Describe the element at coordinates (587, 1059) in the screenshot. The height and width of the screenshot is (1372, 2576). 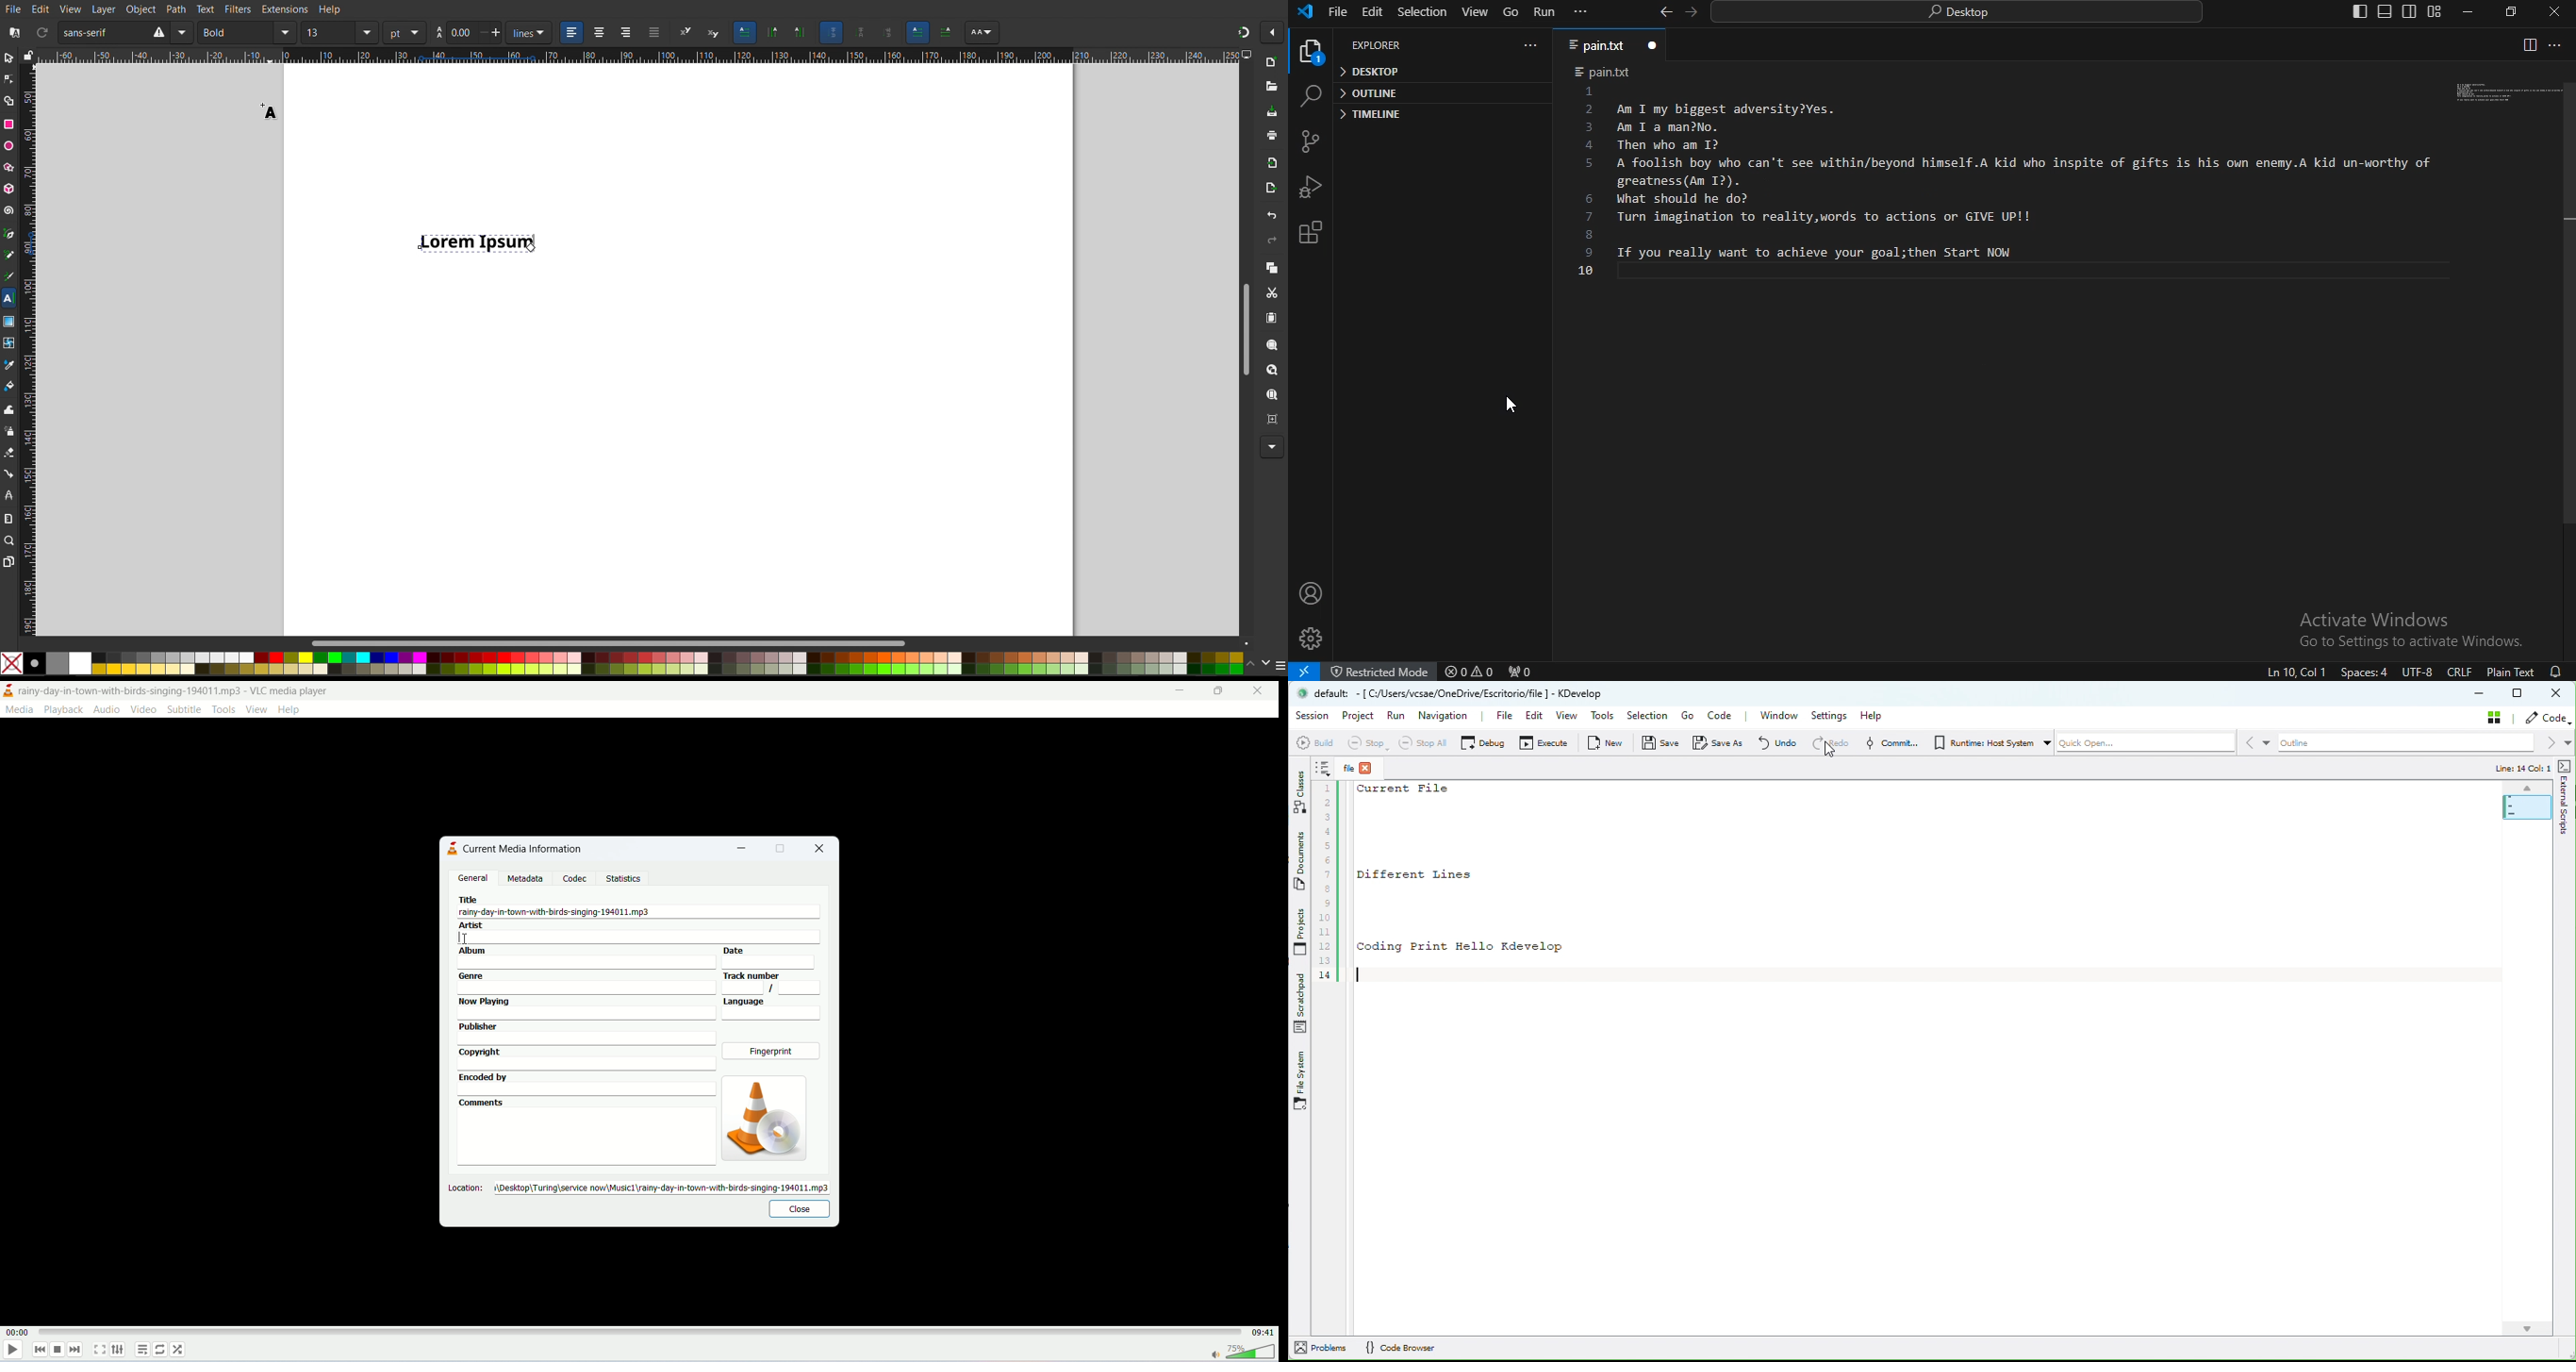
I see `copyright` at that location.